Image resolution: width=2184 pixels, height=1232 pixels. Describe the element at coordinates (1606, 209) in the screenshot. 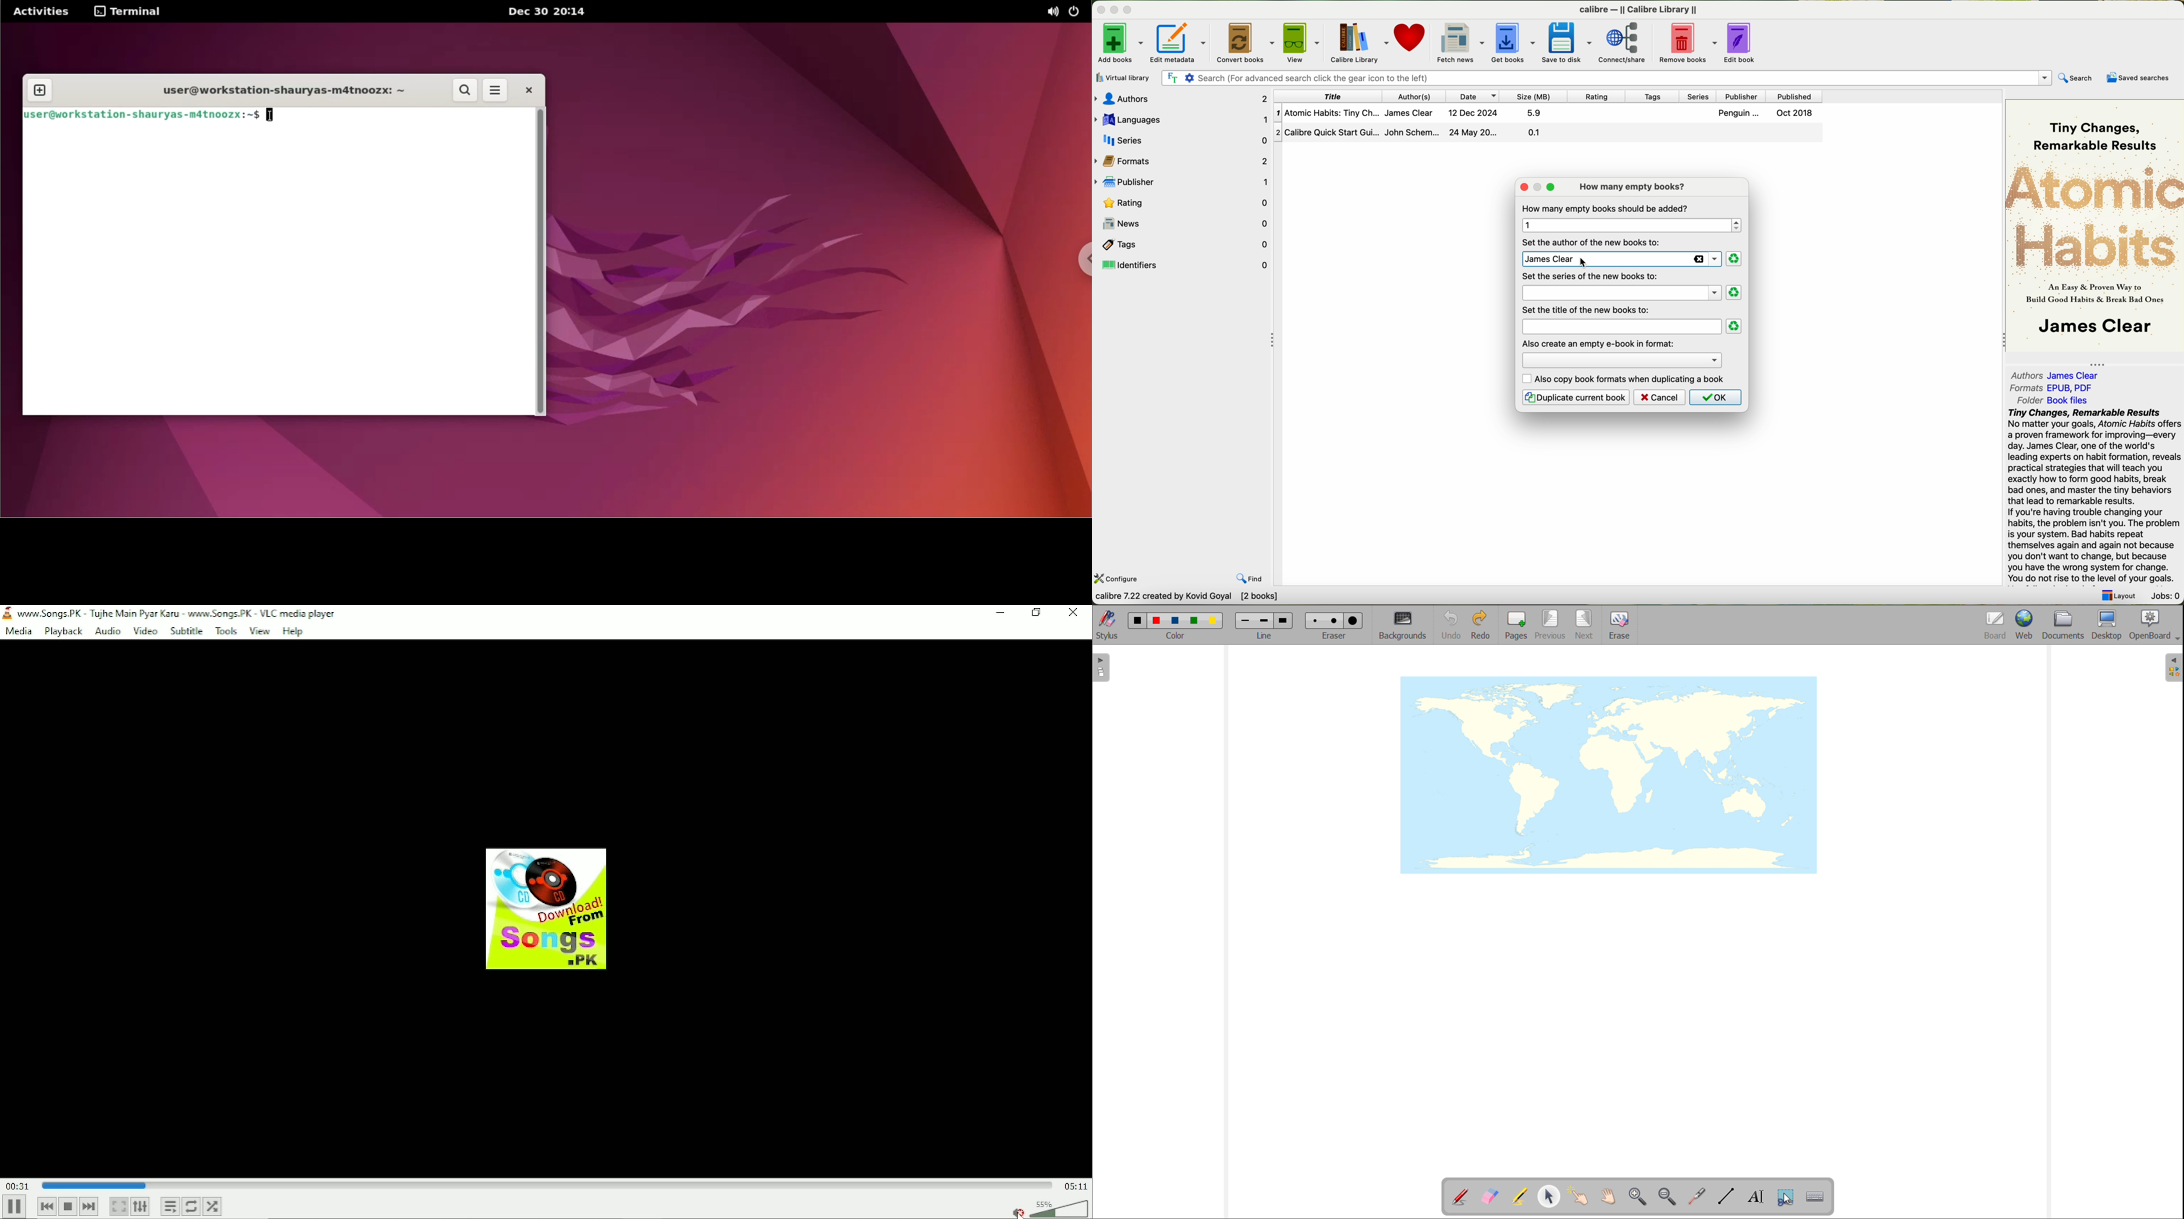

I see `how many empty books shoul be added?` at that location.